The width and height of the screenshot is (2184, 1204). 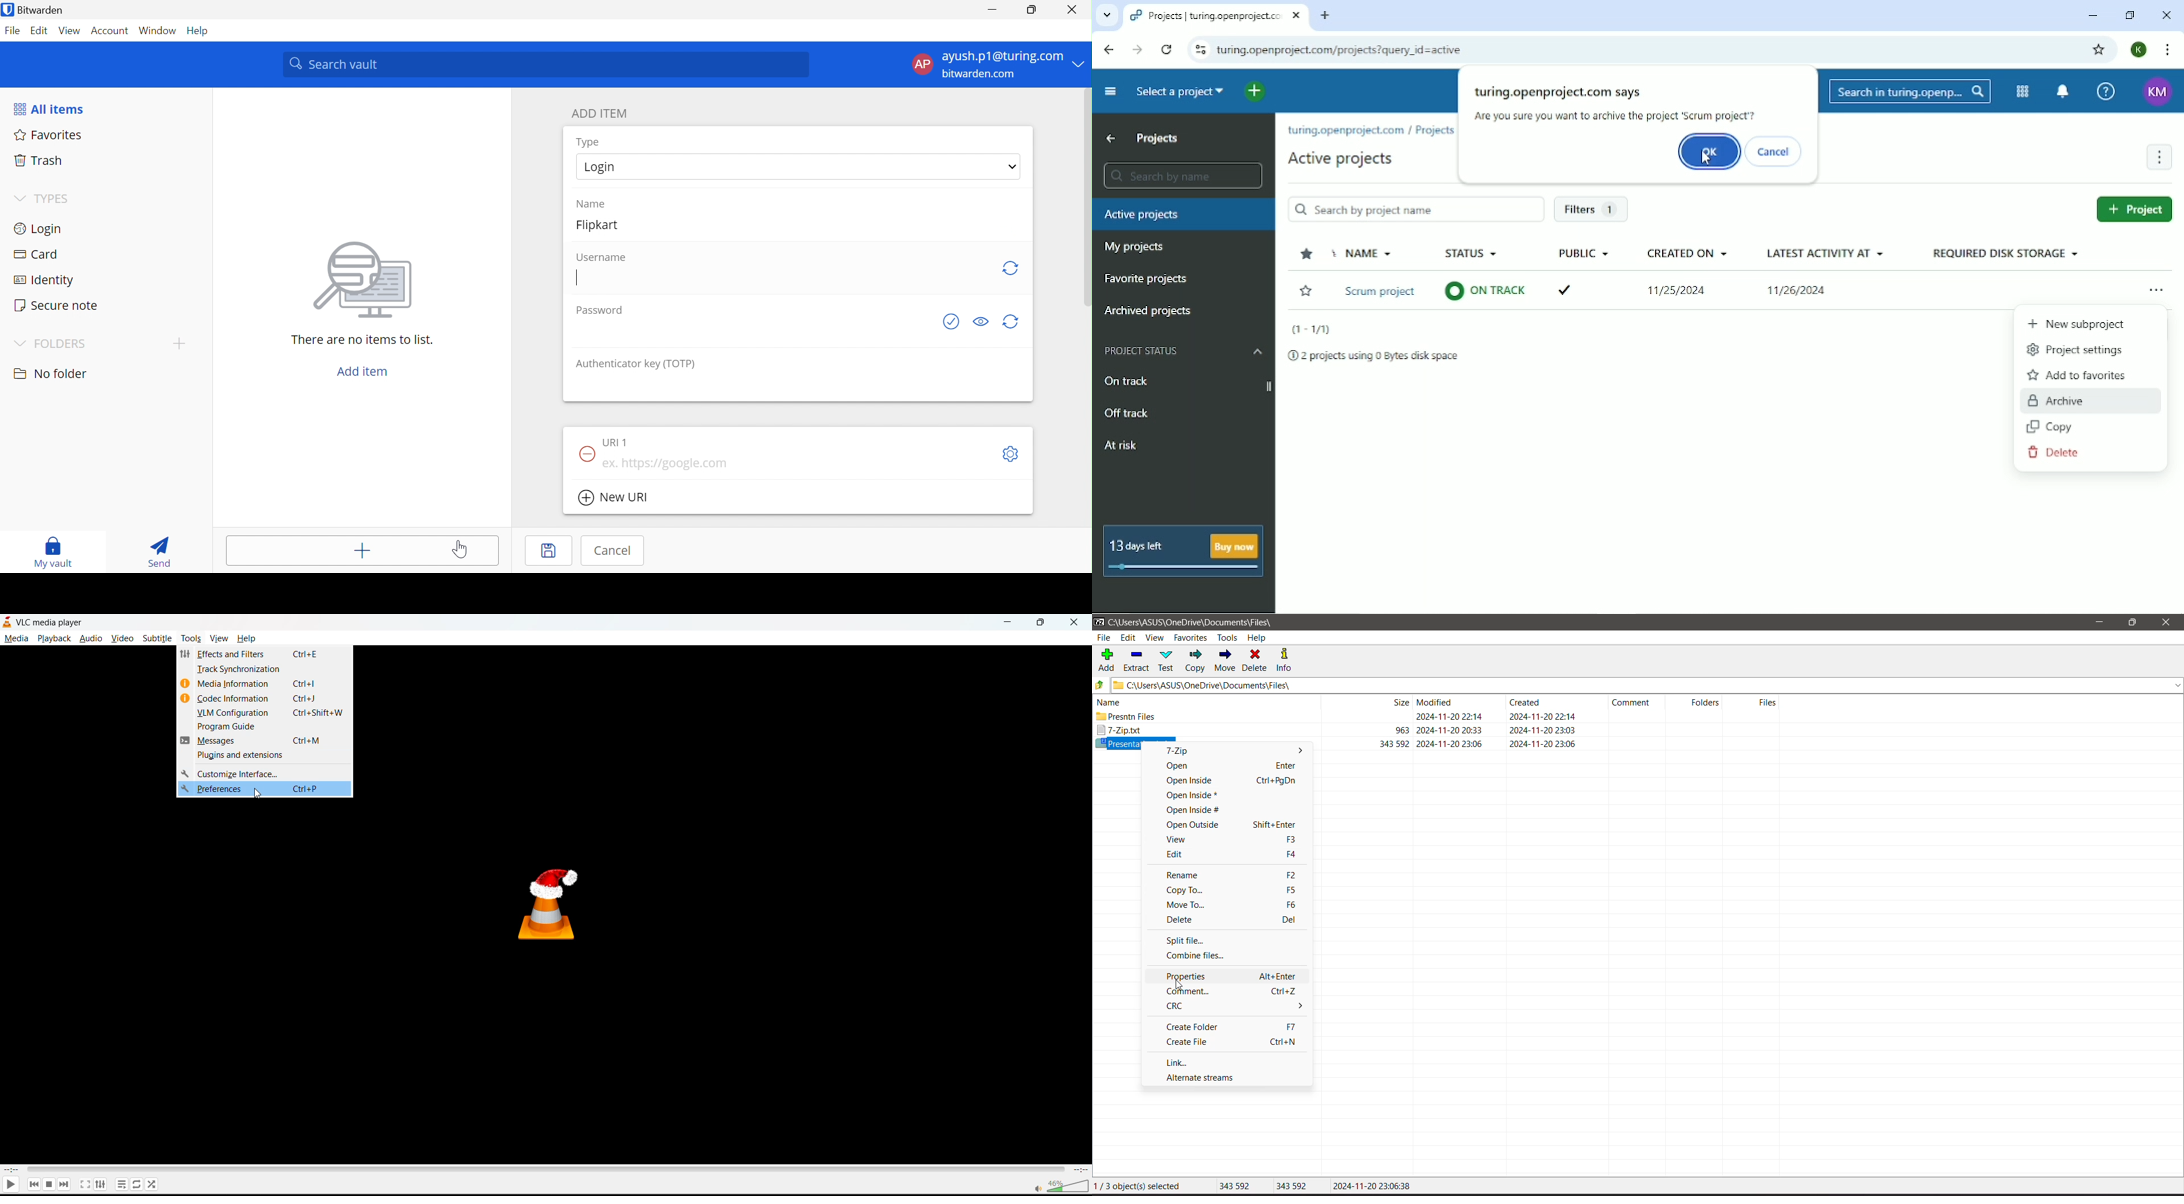 I want to click on media, so click(x=15, y=638).